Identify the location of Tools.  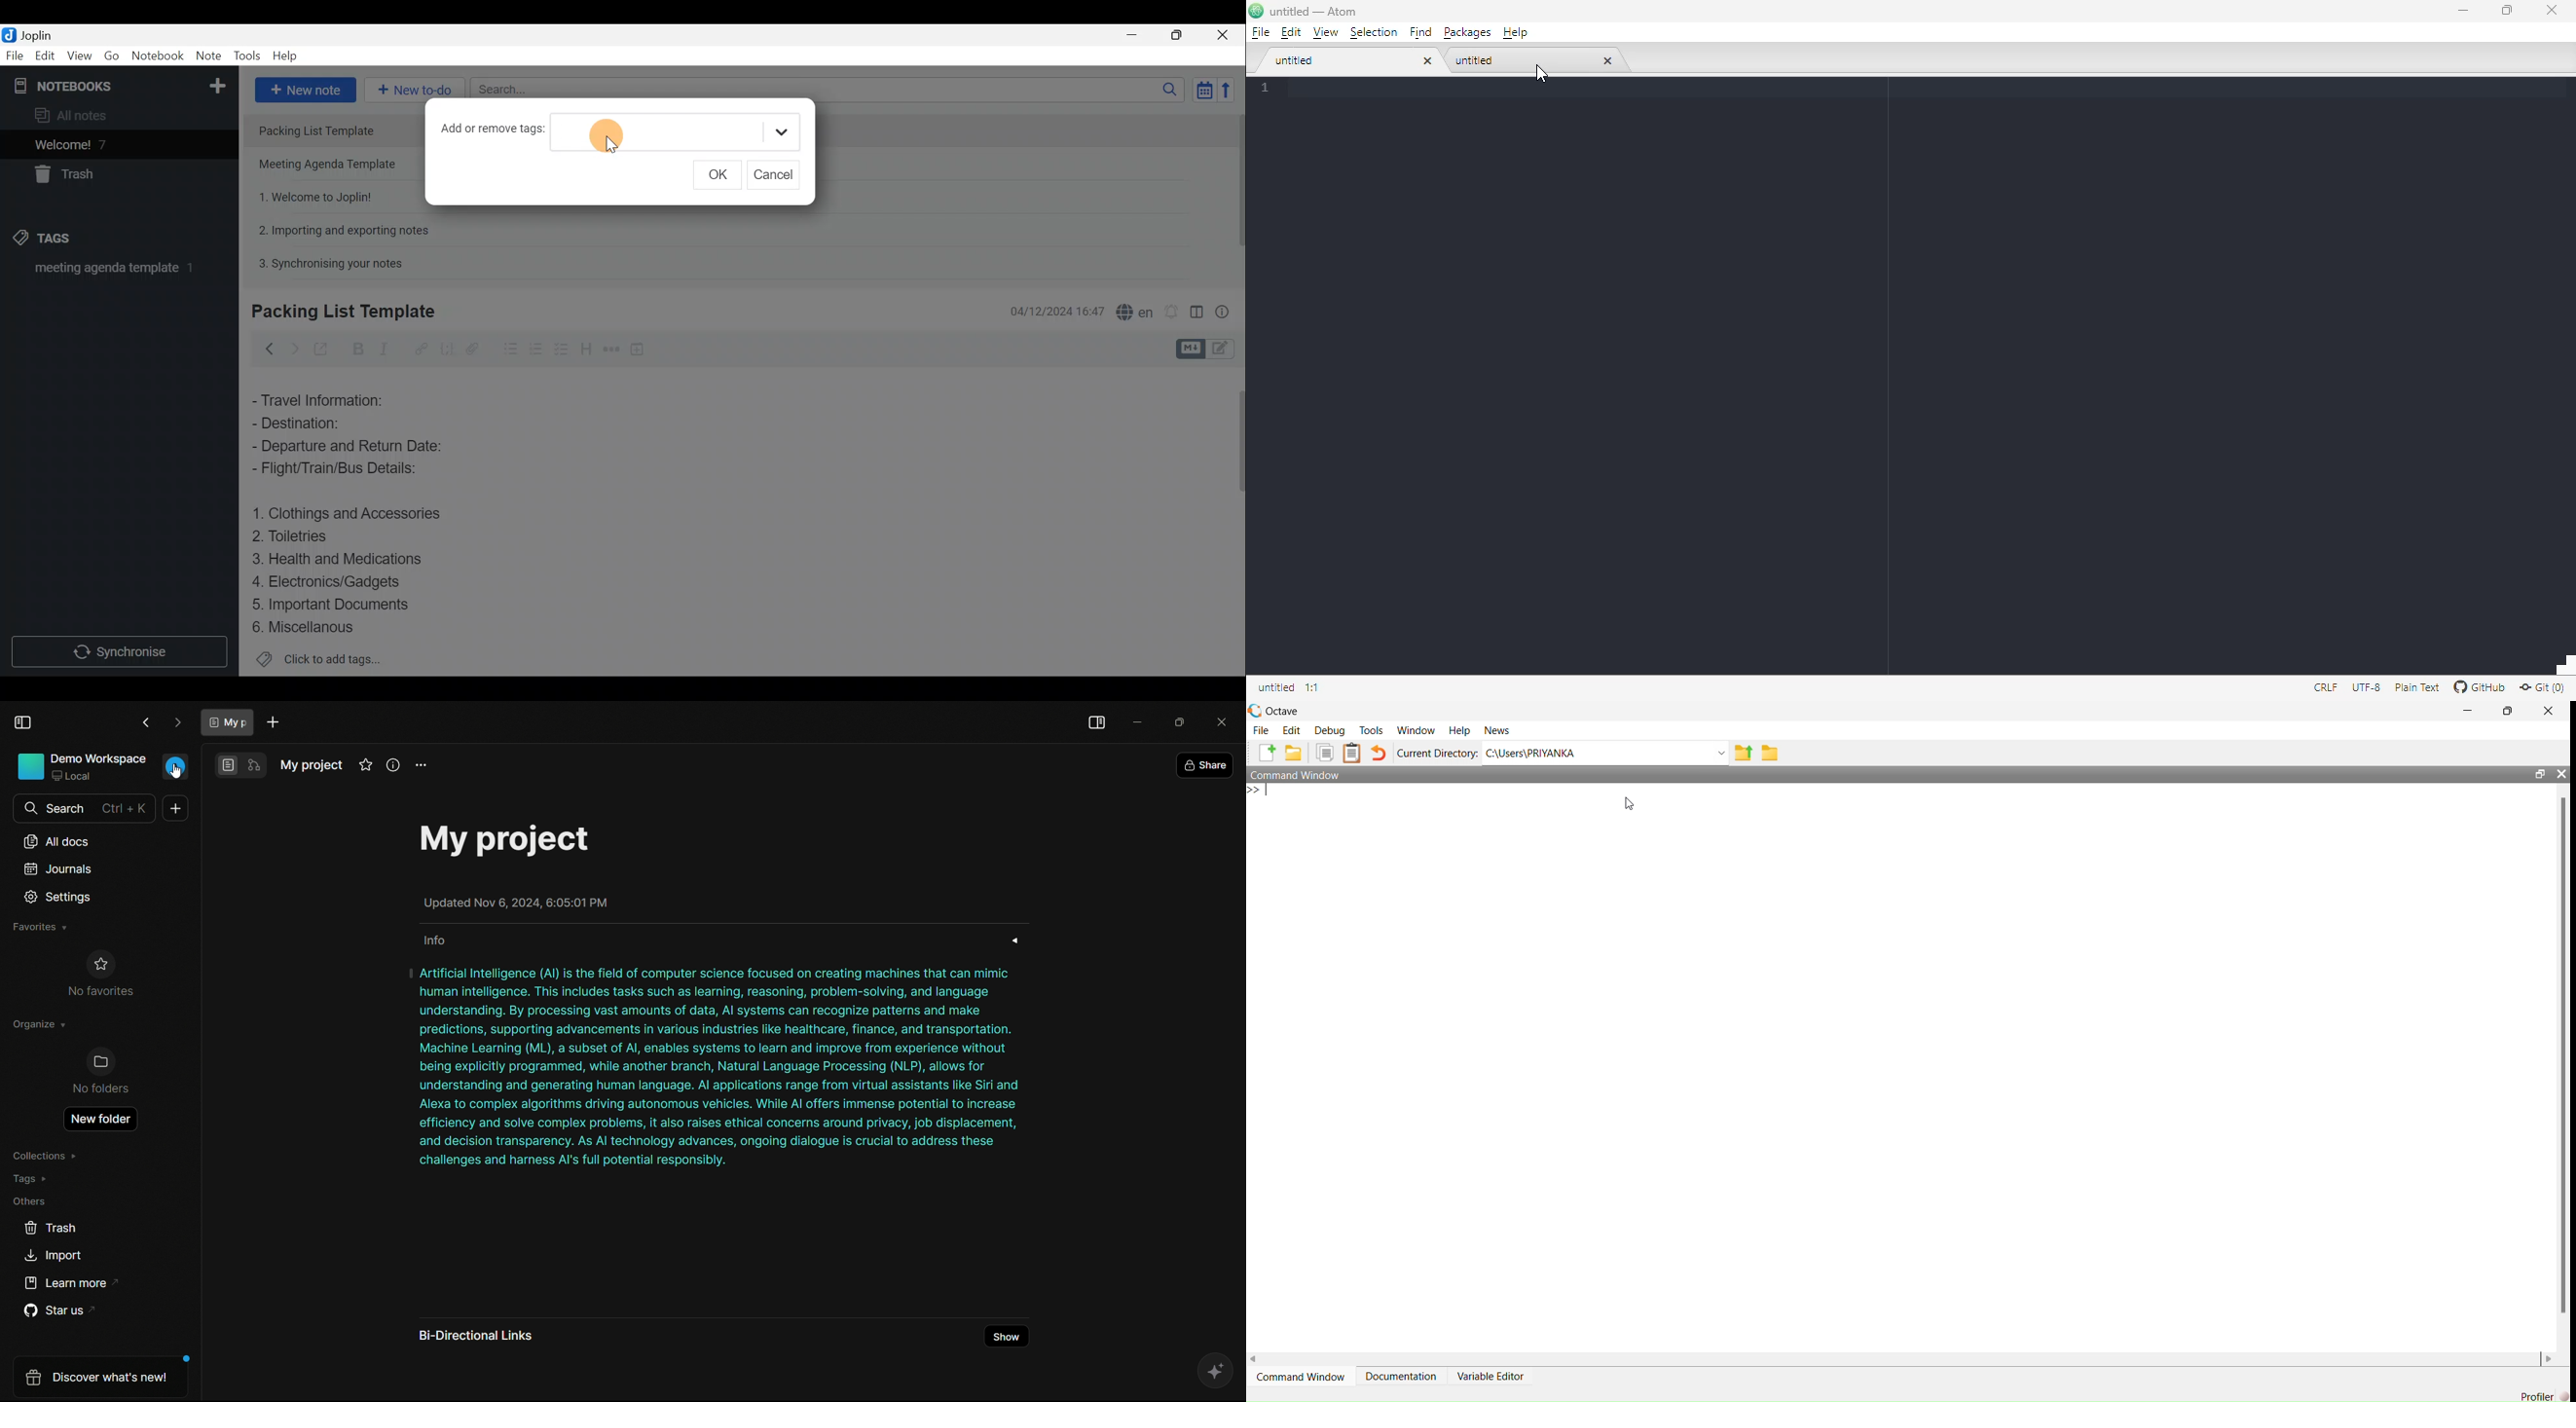
(249, 56).